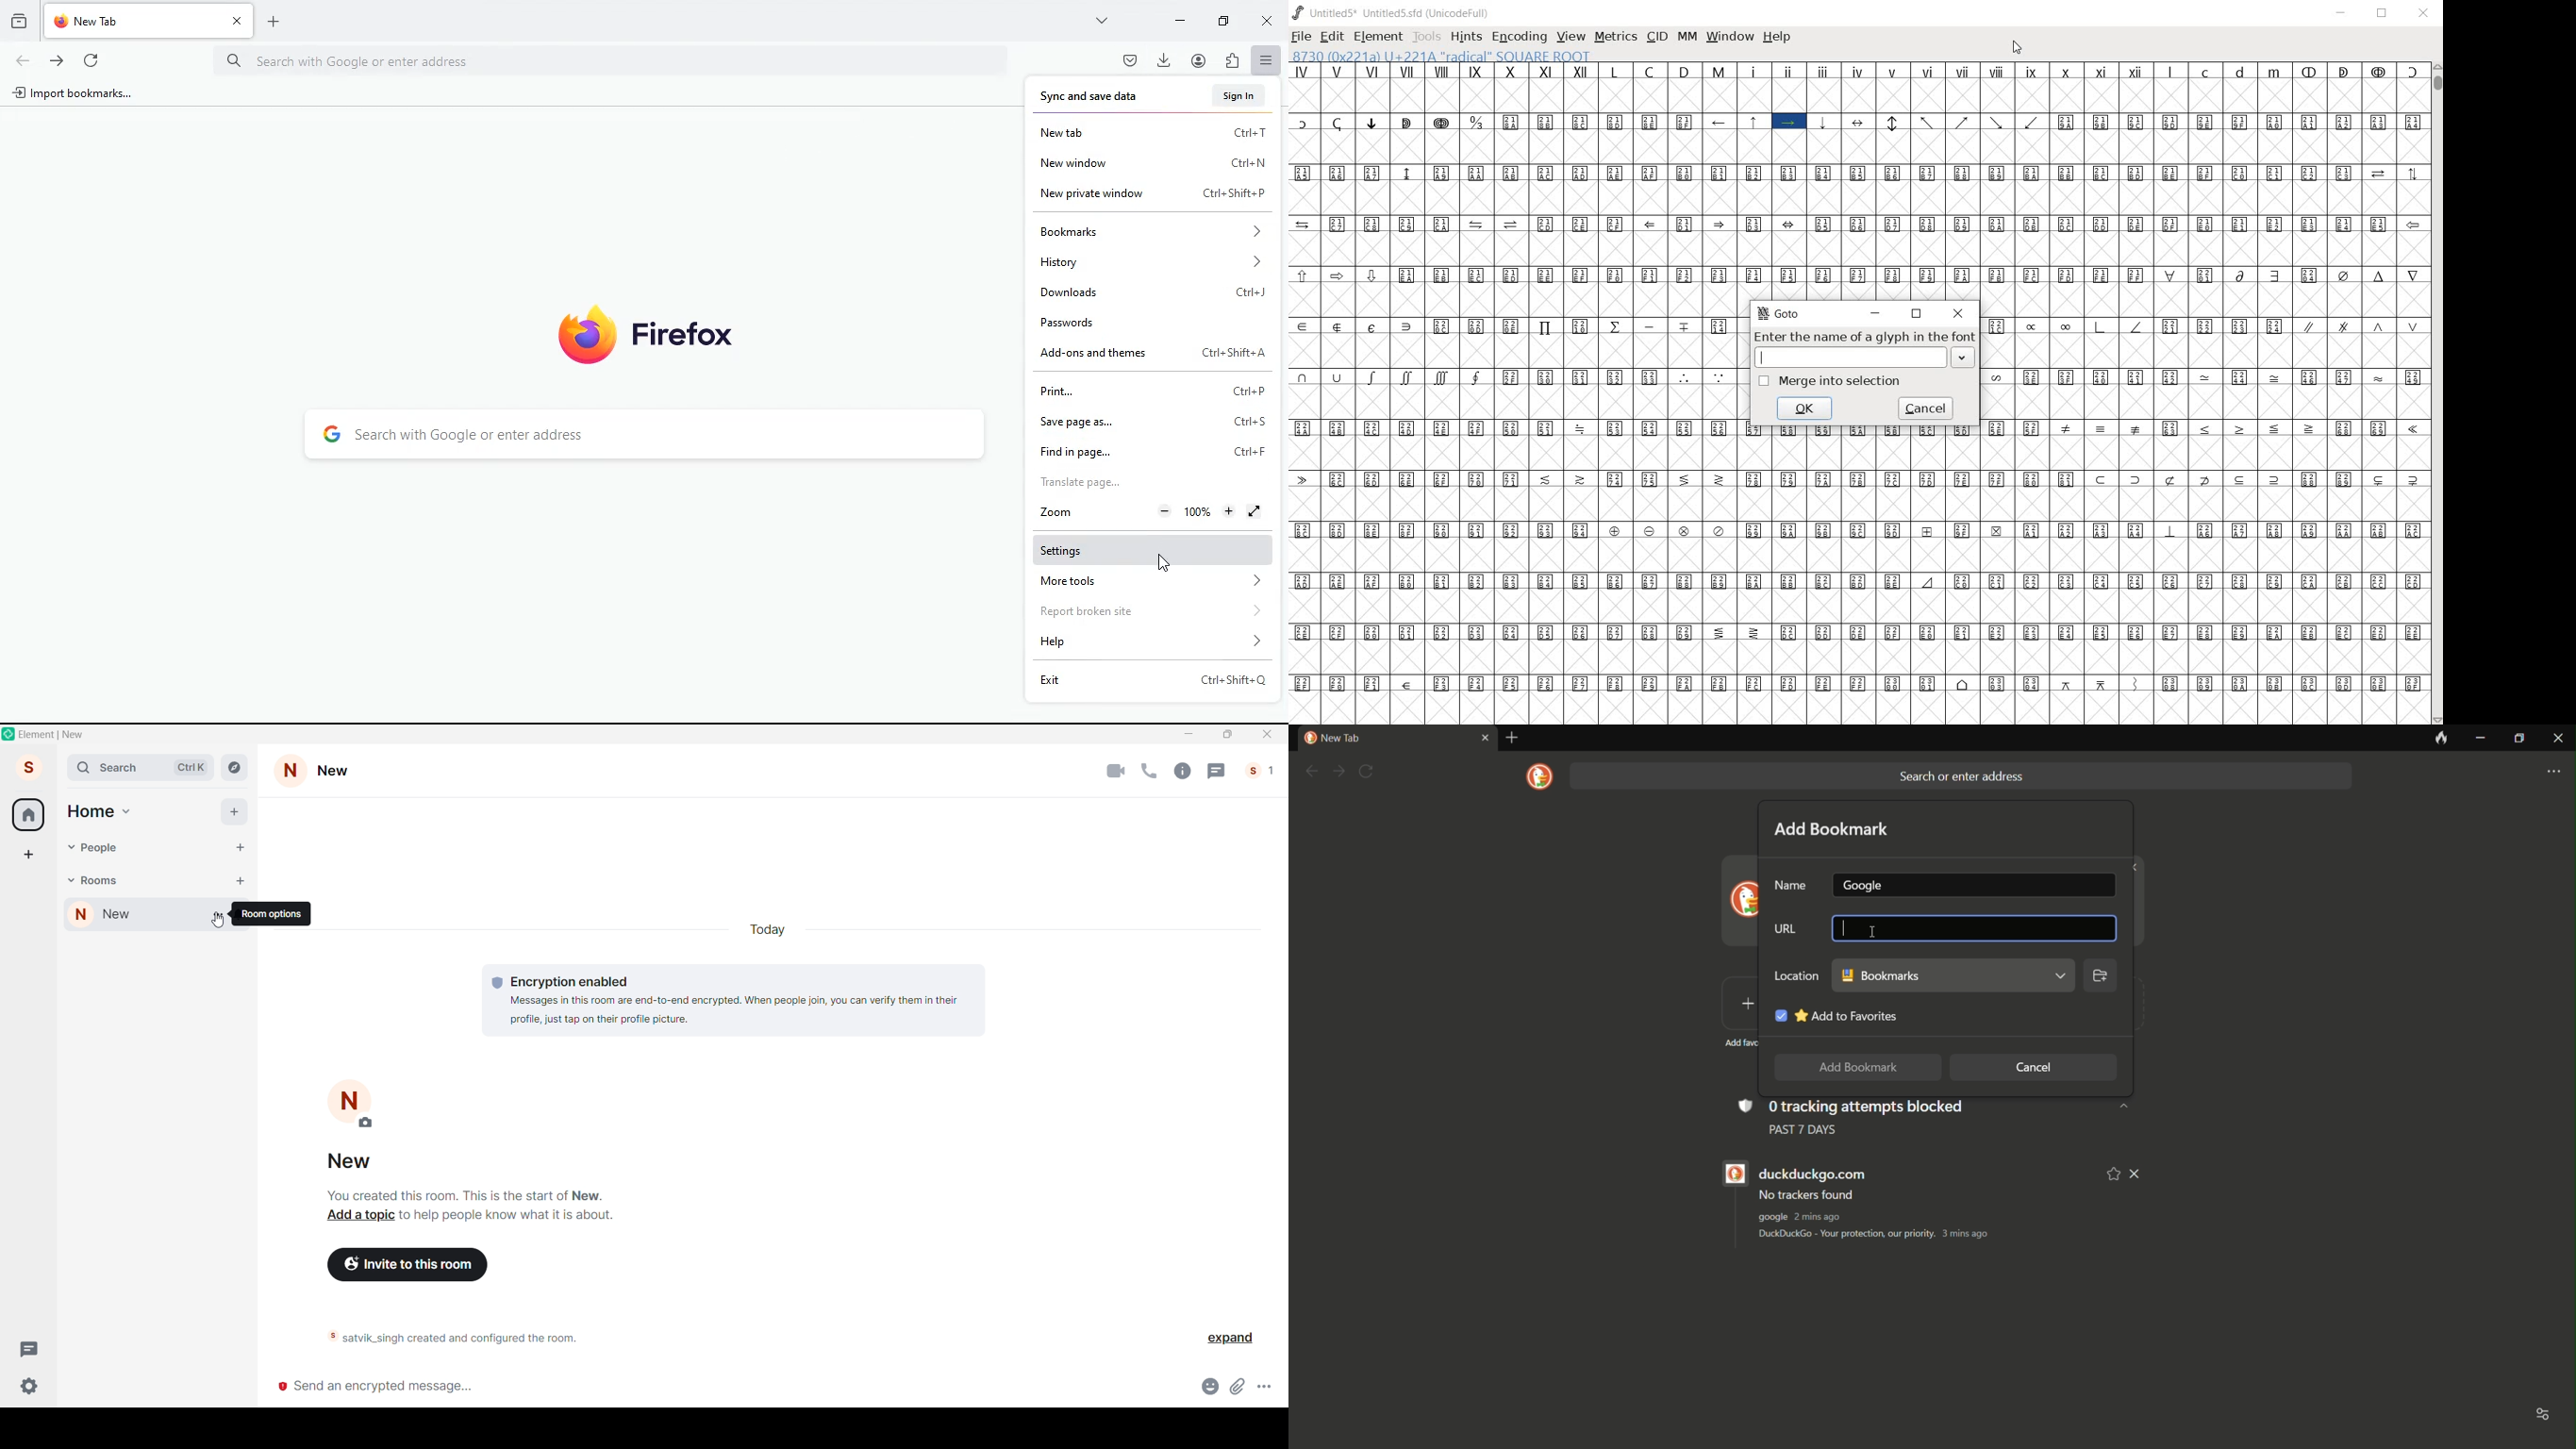 The height and width of the screenshot is (1456, 2576). Describe the element at coordinates (1227, 736) in the screenshot. I see `maximize` at that location.